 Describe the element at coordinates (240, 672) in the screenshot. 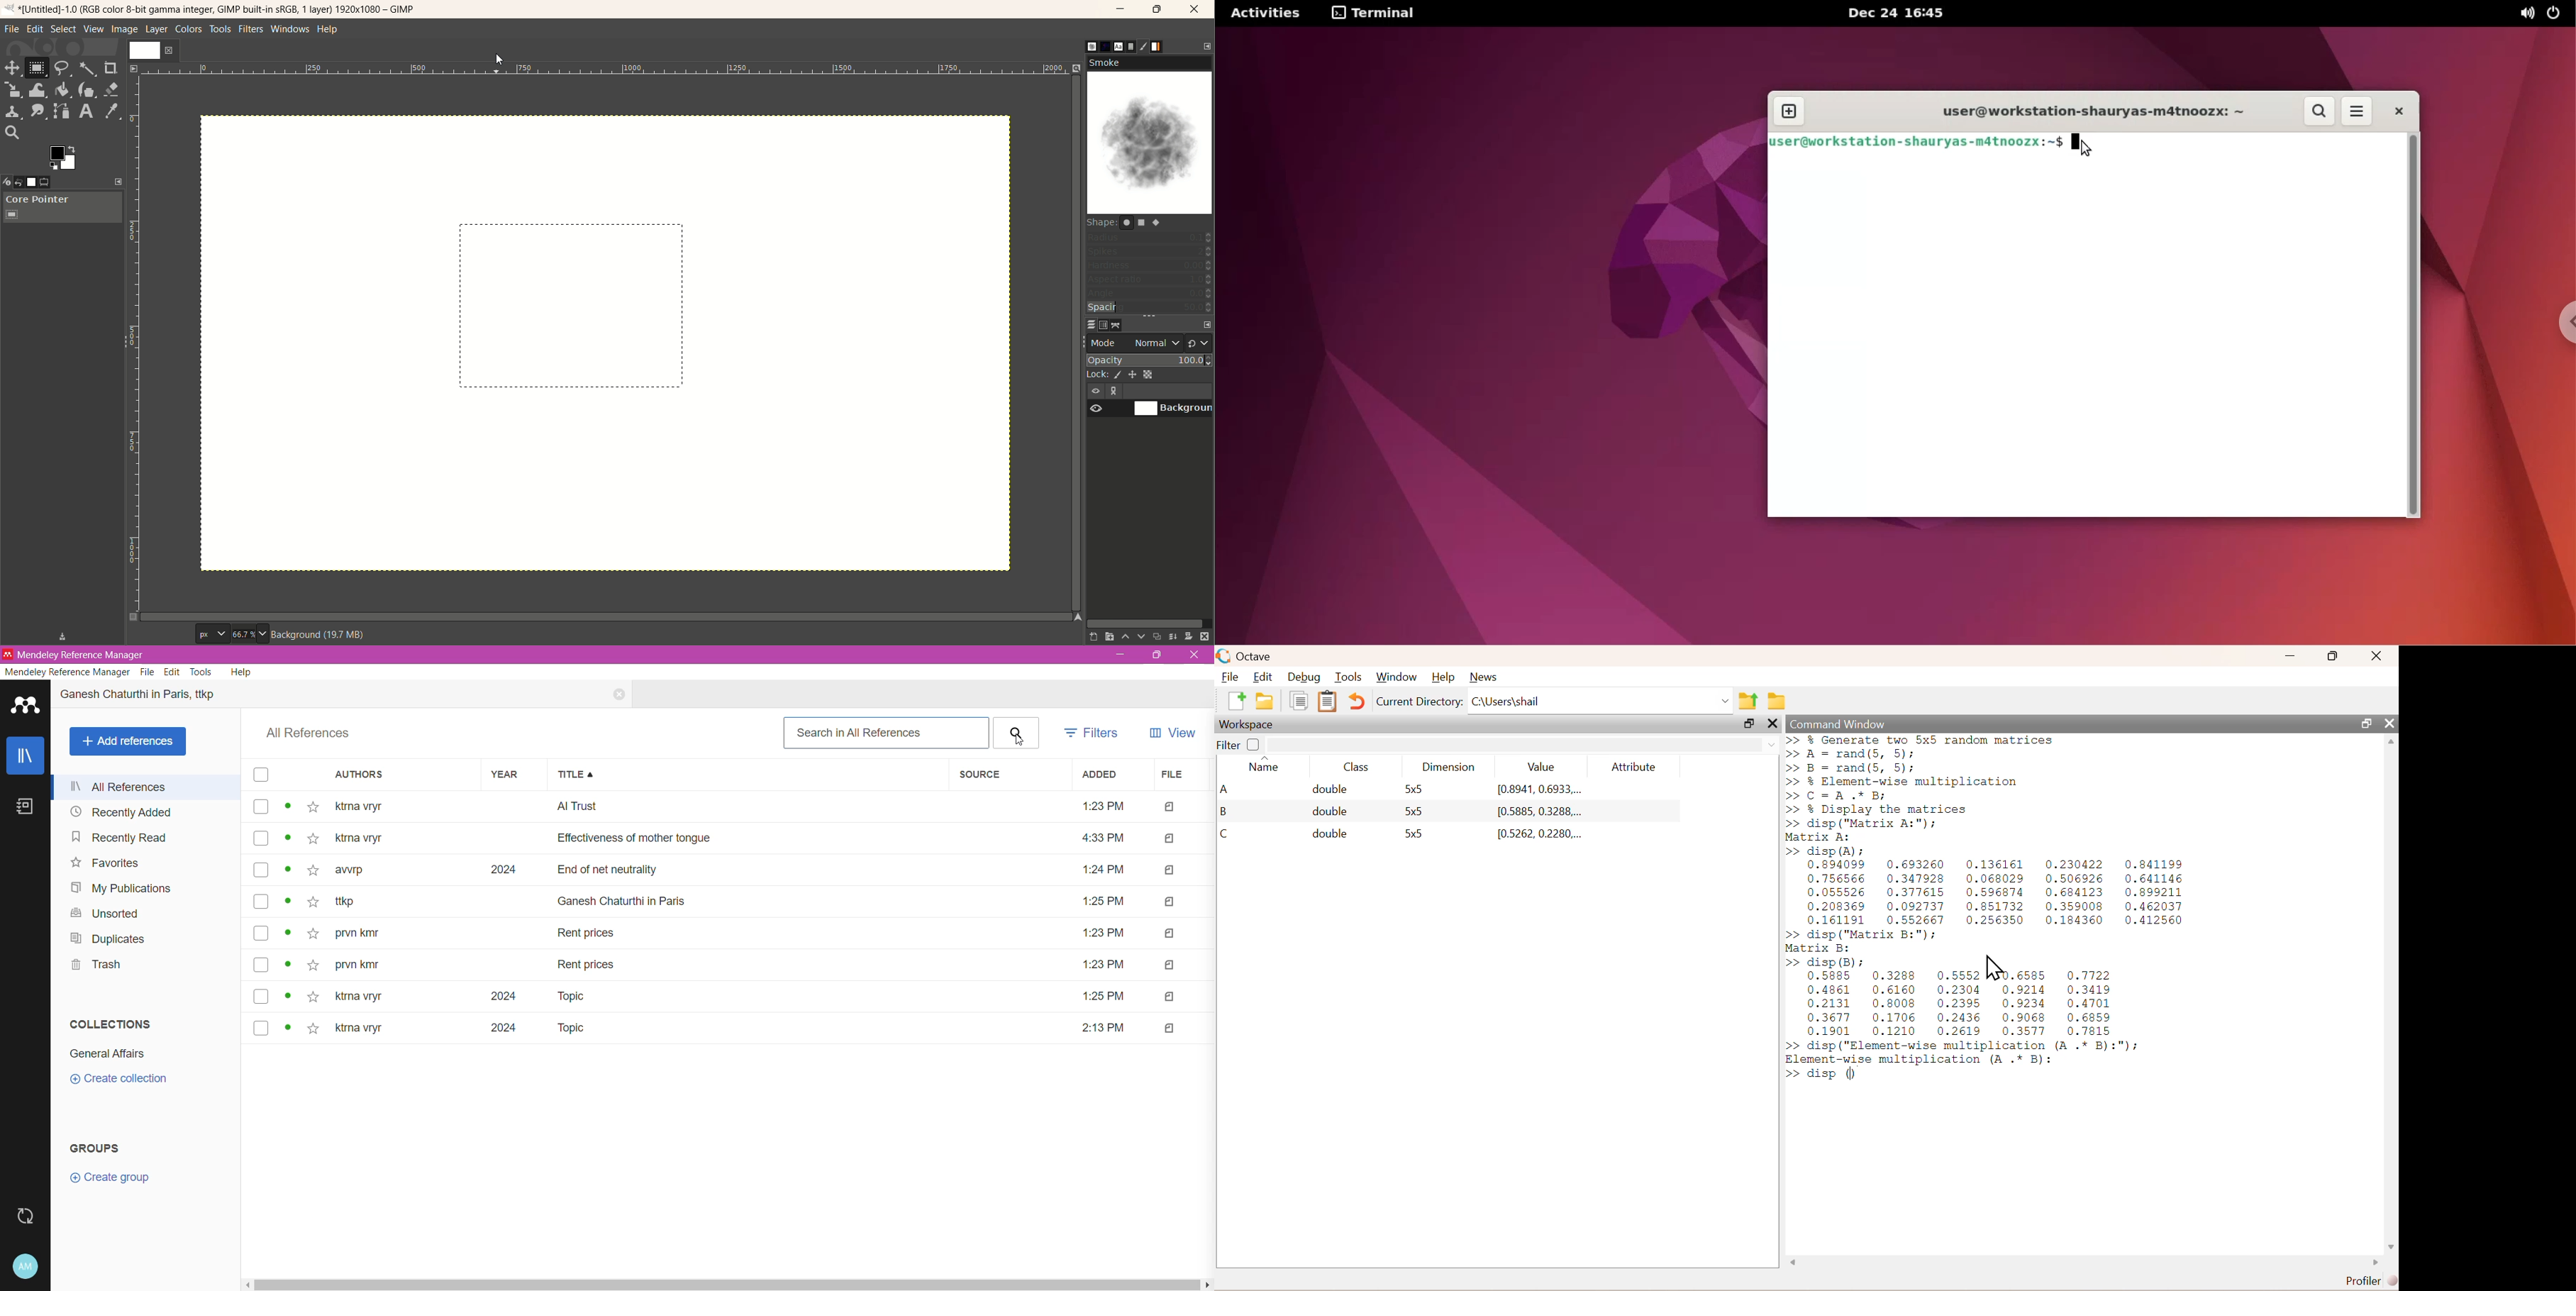

I see `Help` at that location.